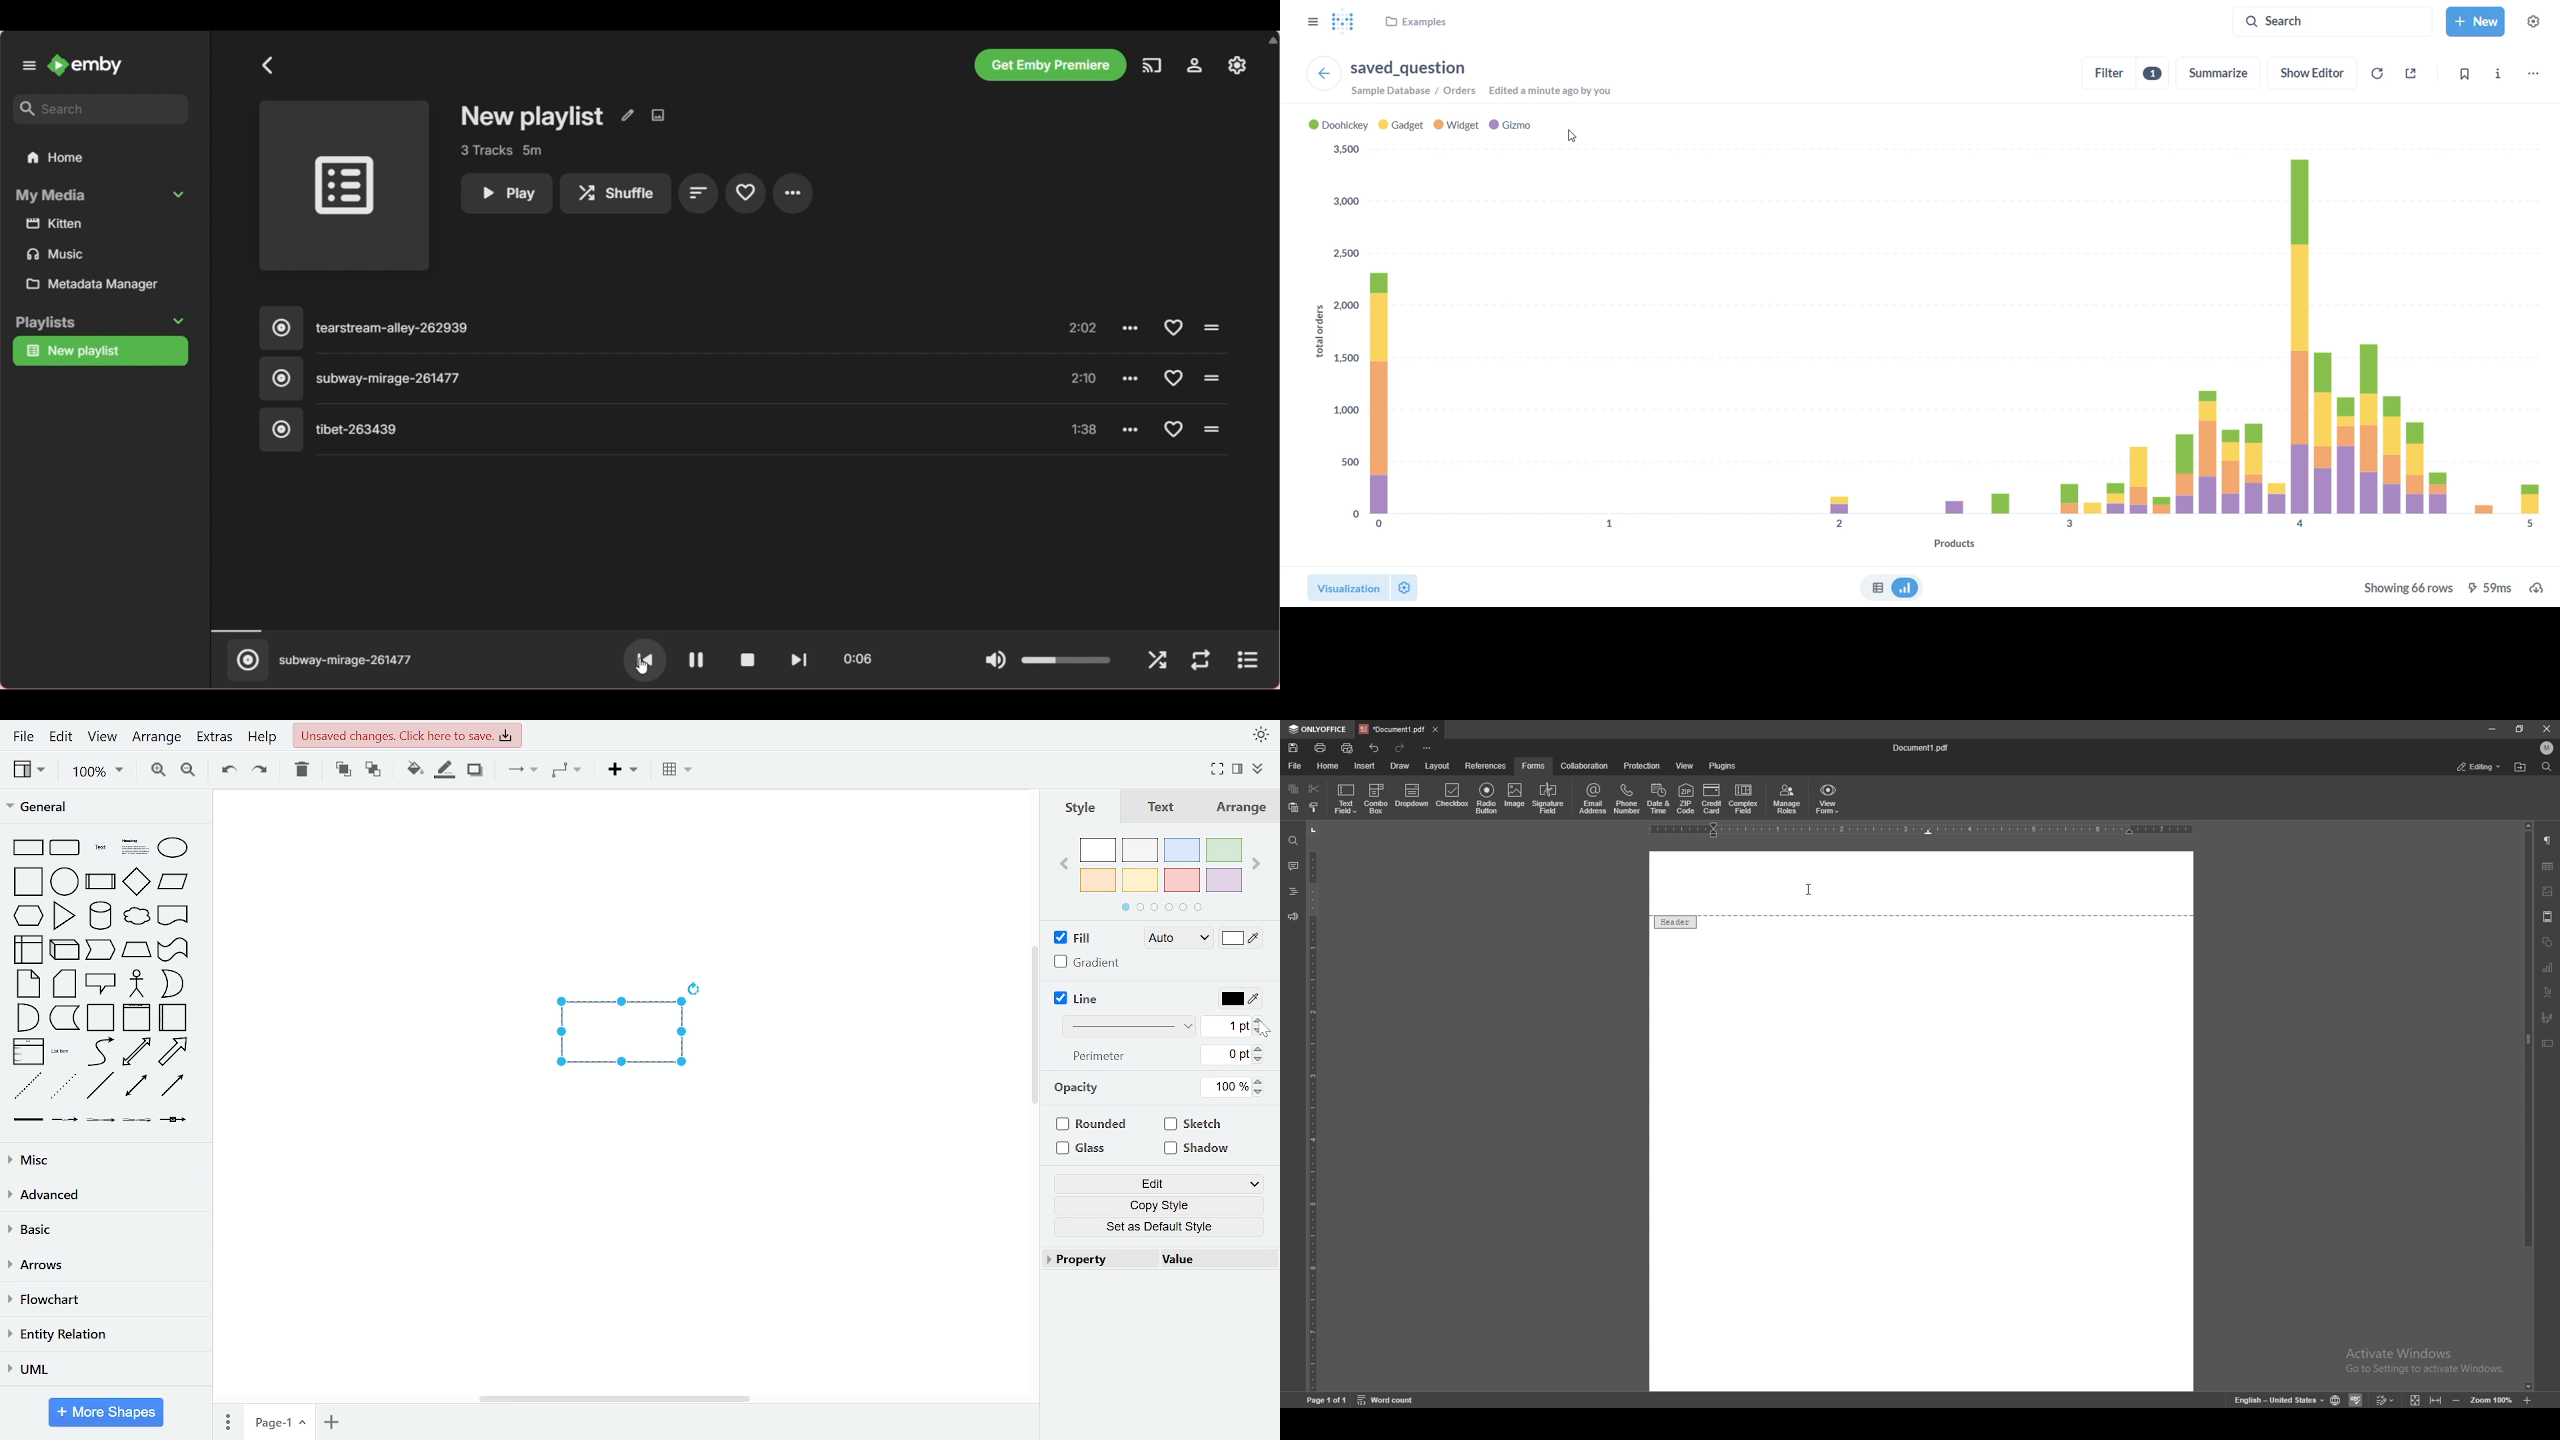  Describe the element at coordinates (27, 1084) in the screenshot. I see `general shapes` at that location.